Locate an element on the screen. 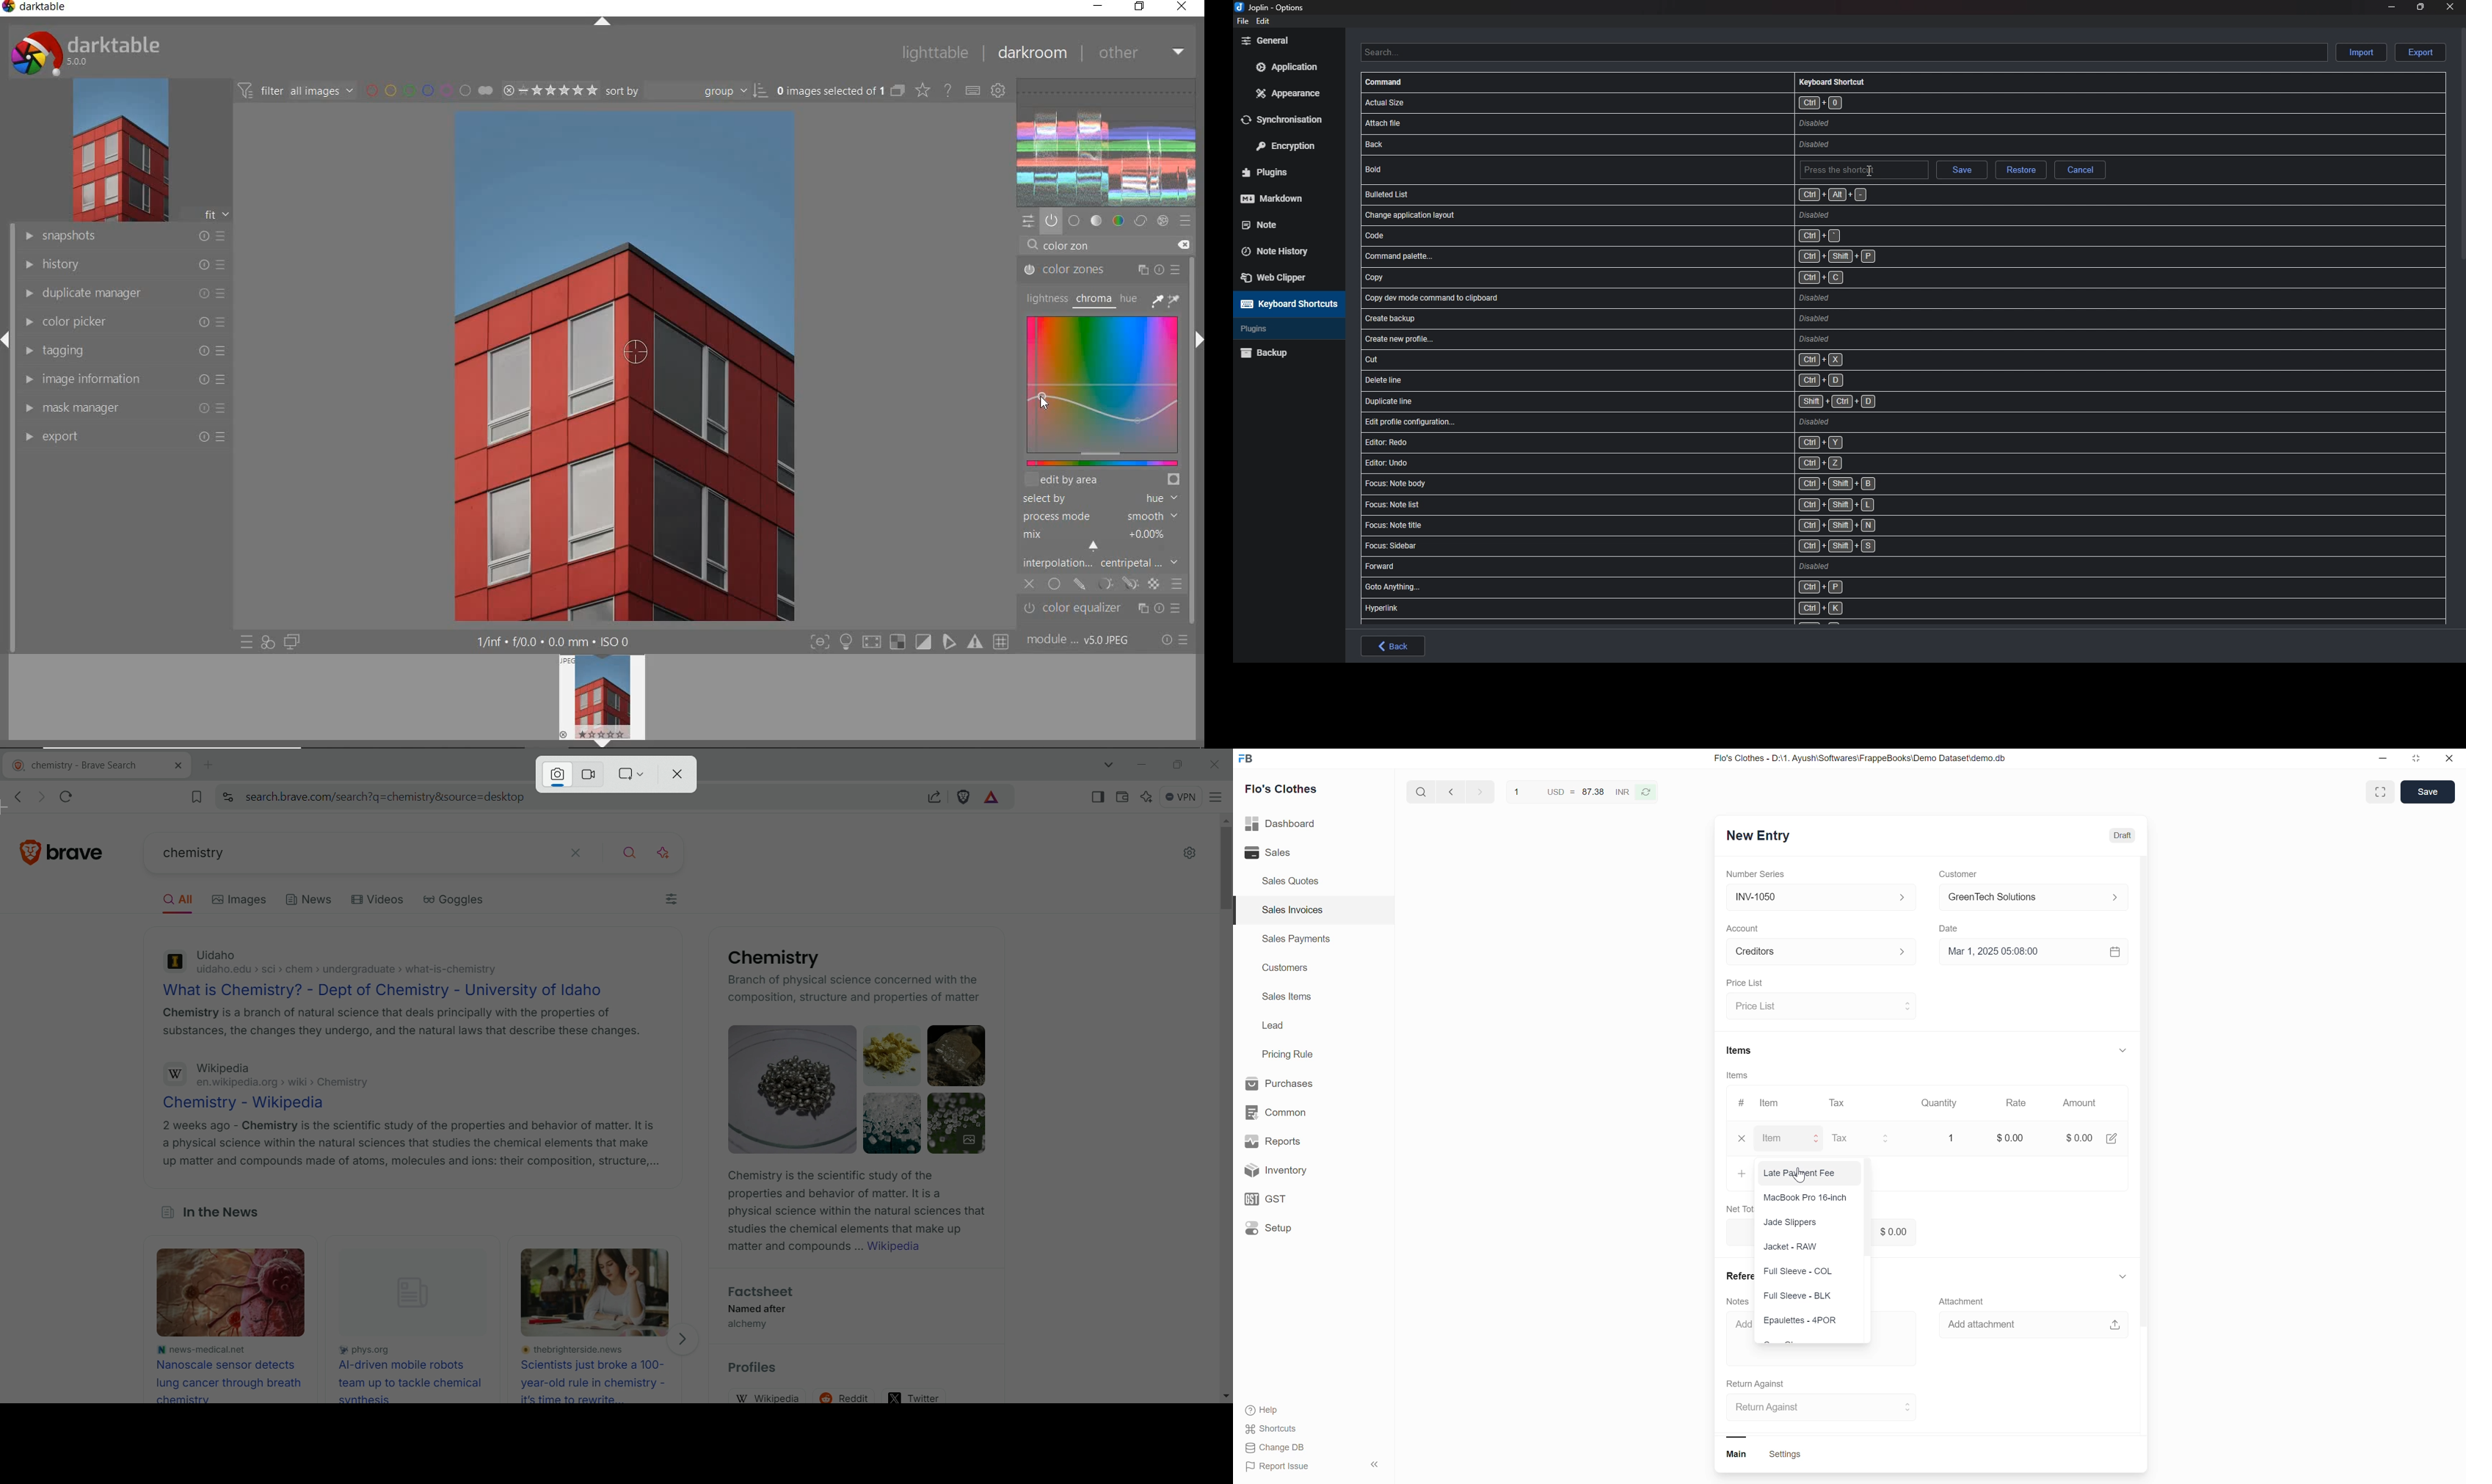 Image resolution: width=2492 pixels, height=1484 pixels. Frappe Book logo is located at coordinates (1249, 760).